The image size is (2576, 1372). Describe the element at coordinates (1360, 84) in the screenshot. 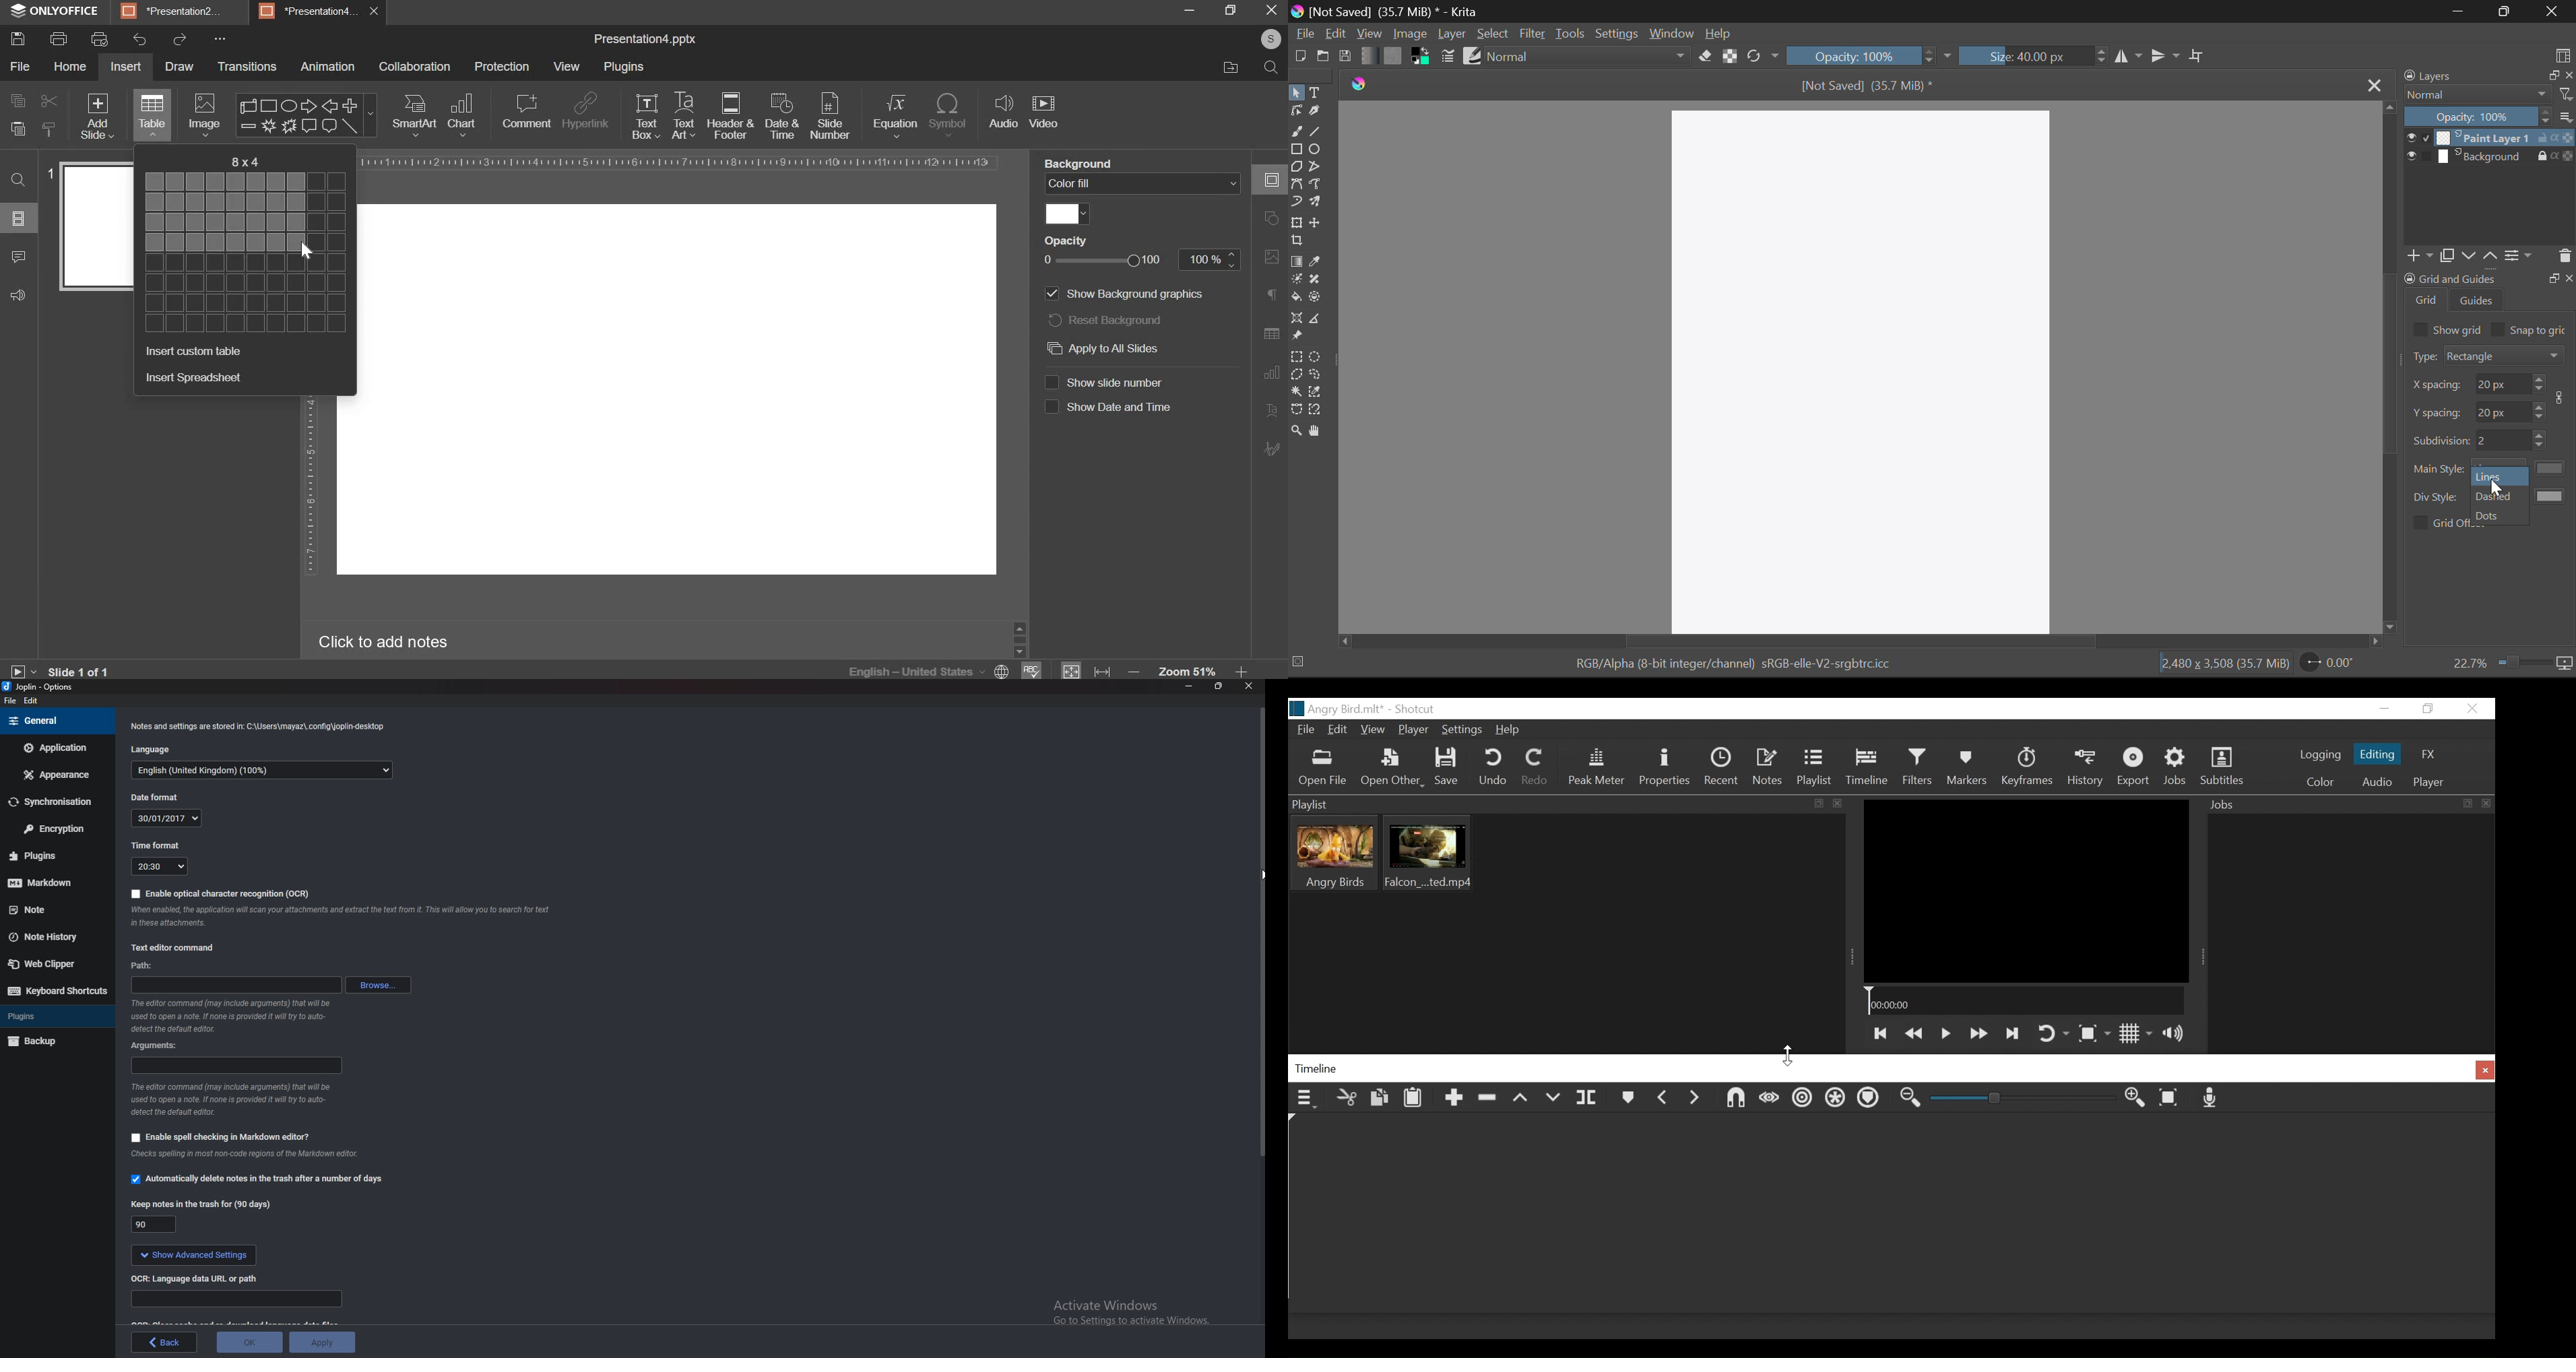

I see `Krita Logo` at that location.